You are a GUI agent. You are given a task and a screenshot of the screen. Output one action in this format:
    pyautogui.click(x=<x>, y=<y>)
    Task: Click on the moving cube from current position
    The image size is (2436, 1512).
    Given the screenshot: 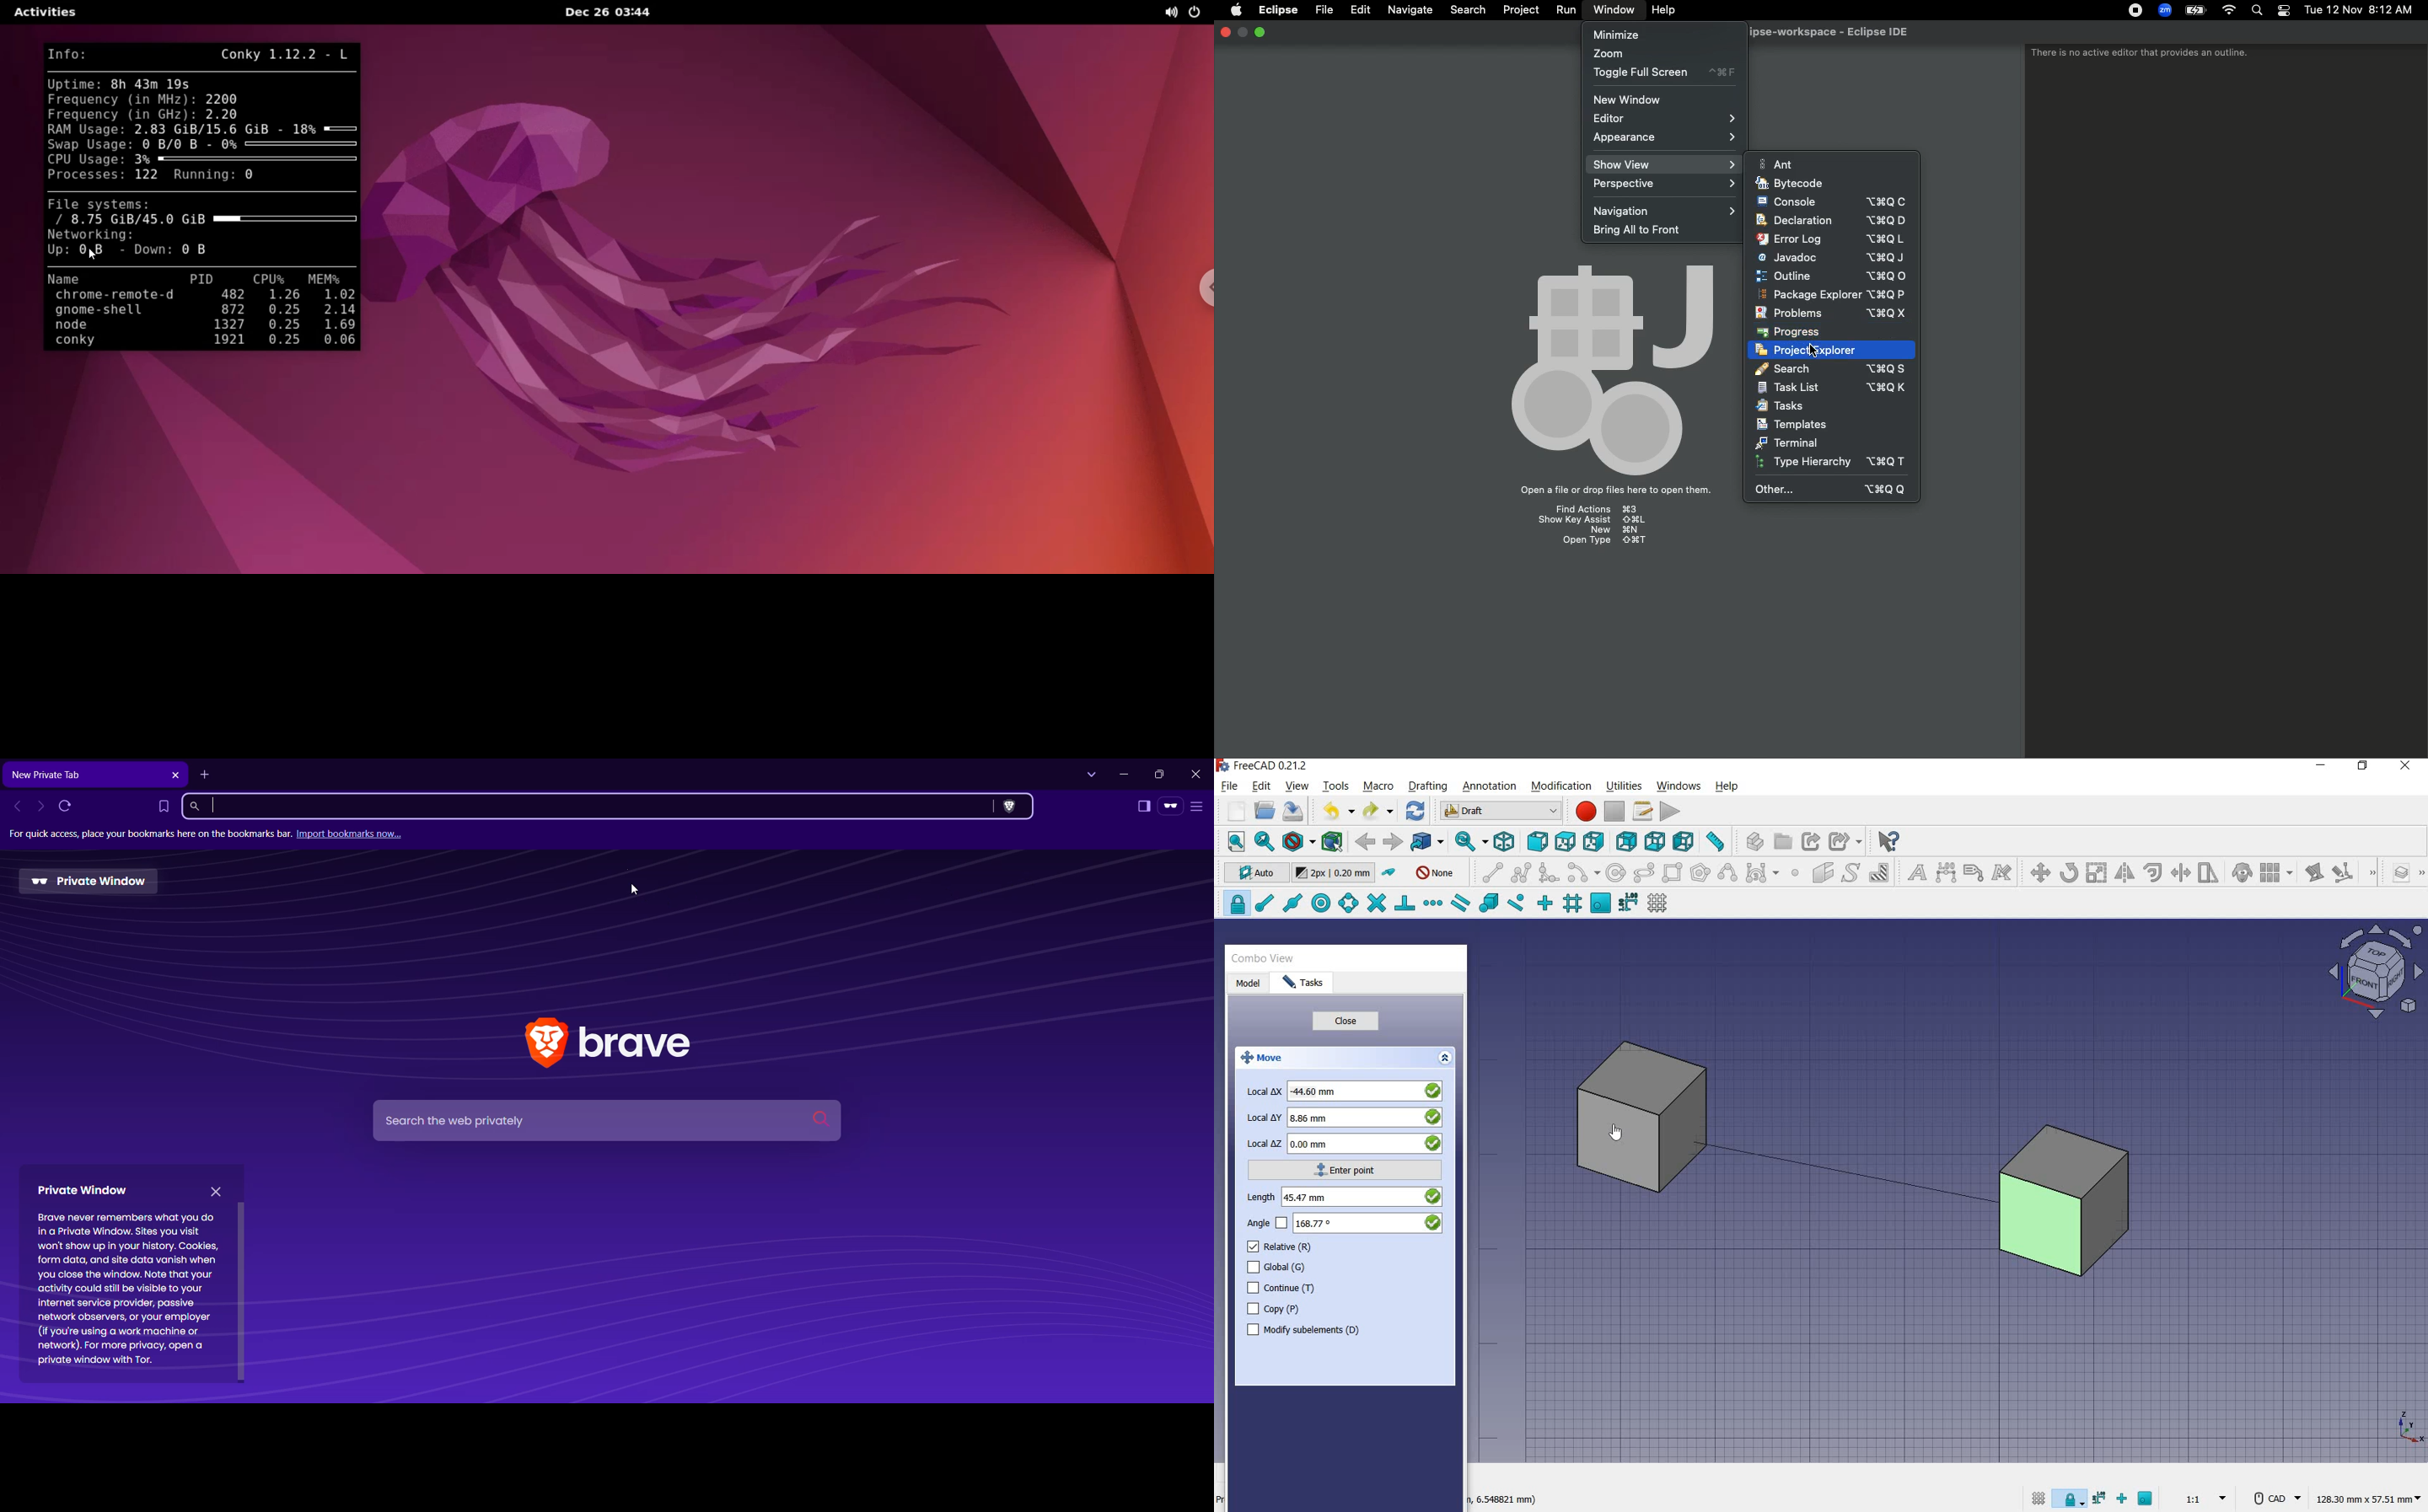 What is the action you would take?
    pyautogui.click(x=1853, y=1159)
    